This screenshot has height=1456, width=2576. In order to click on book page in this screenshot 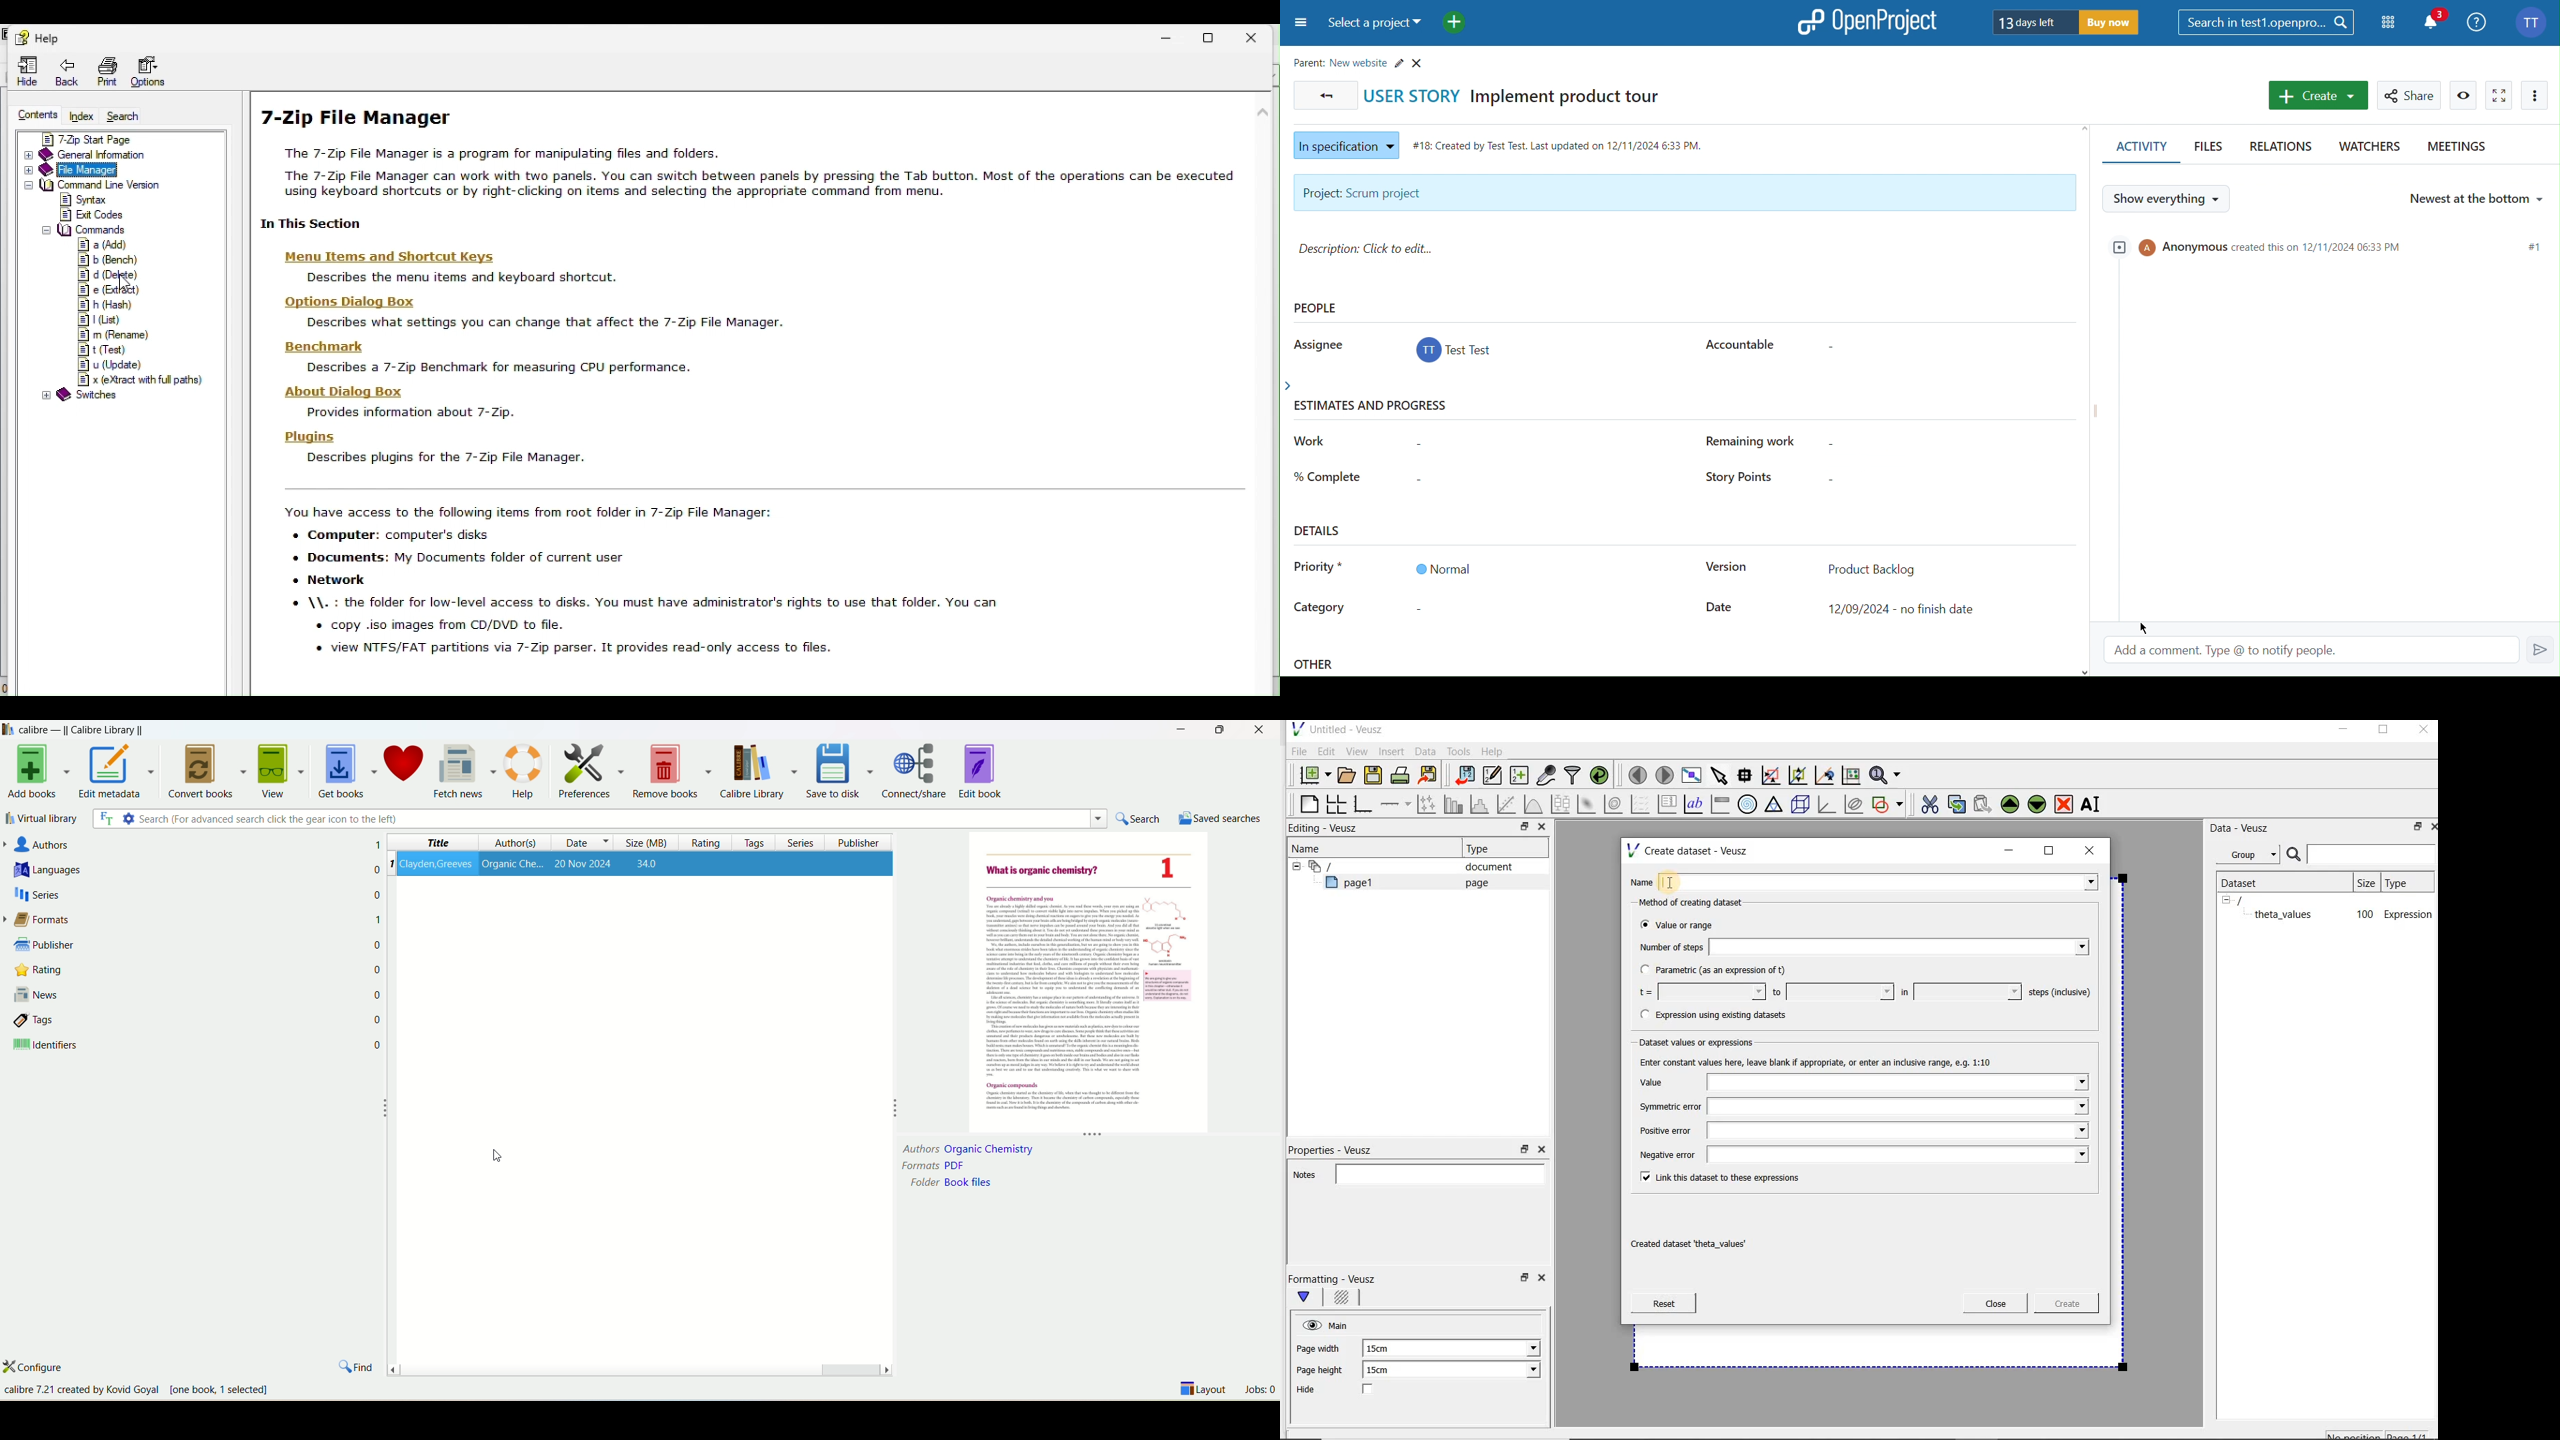, I will do `click(1093, 985)`.